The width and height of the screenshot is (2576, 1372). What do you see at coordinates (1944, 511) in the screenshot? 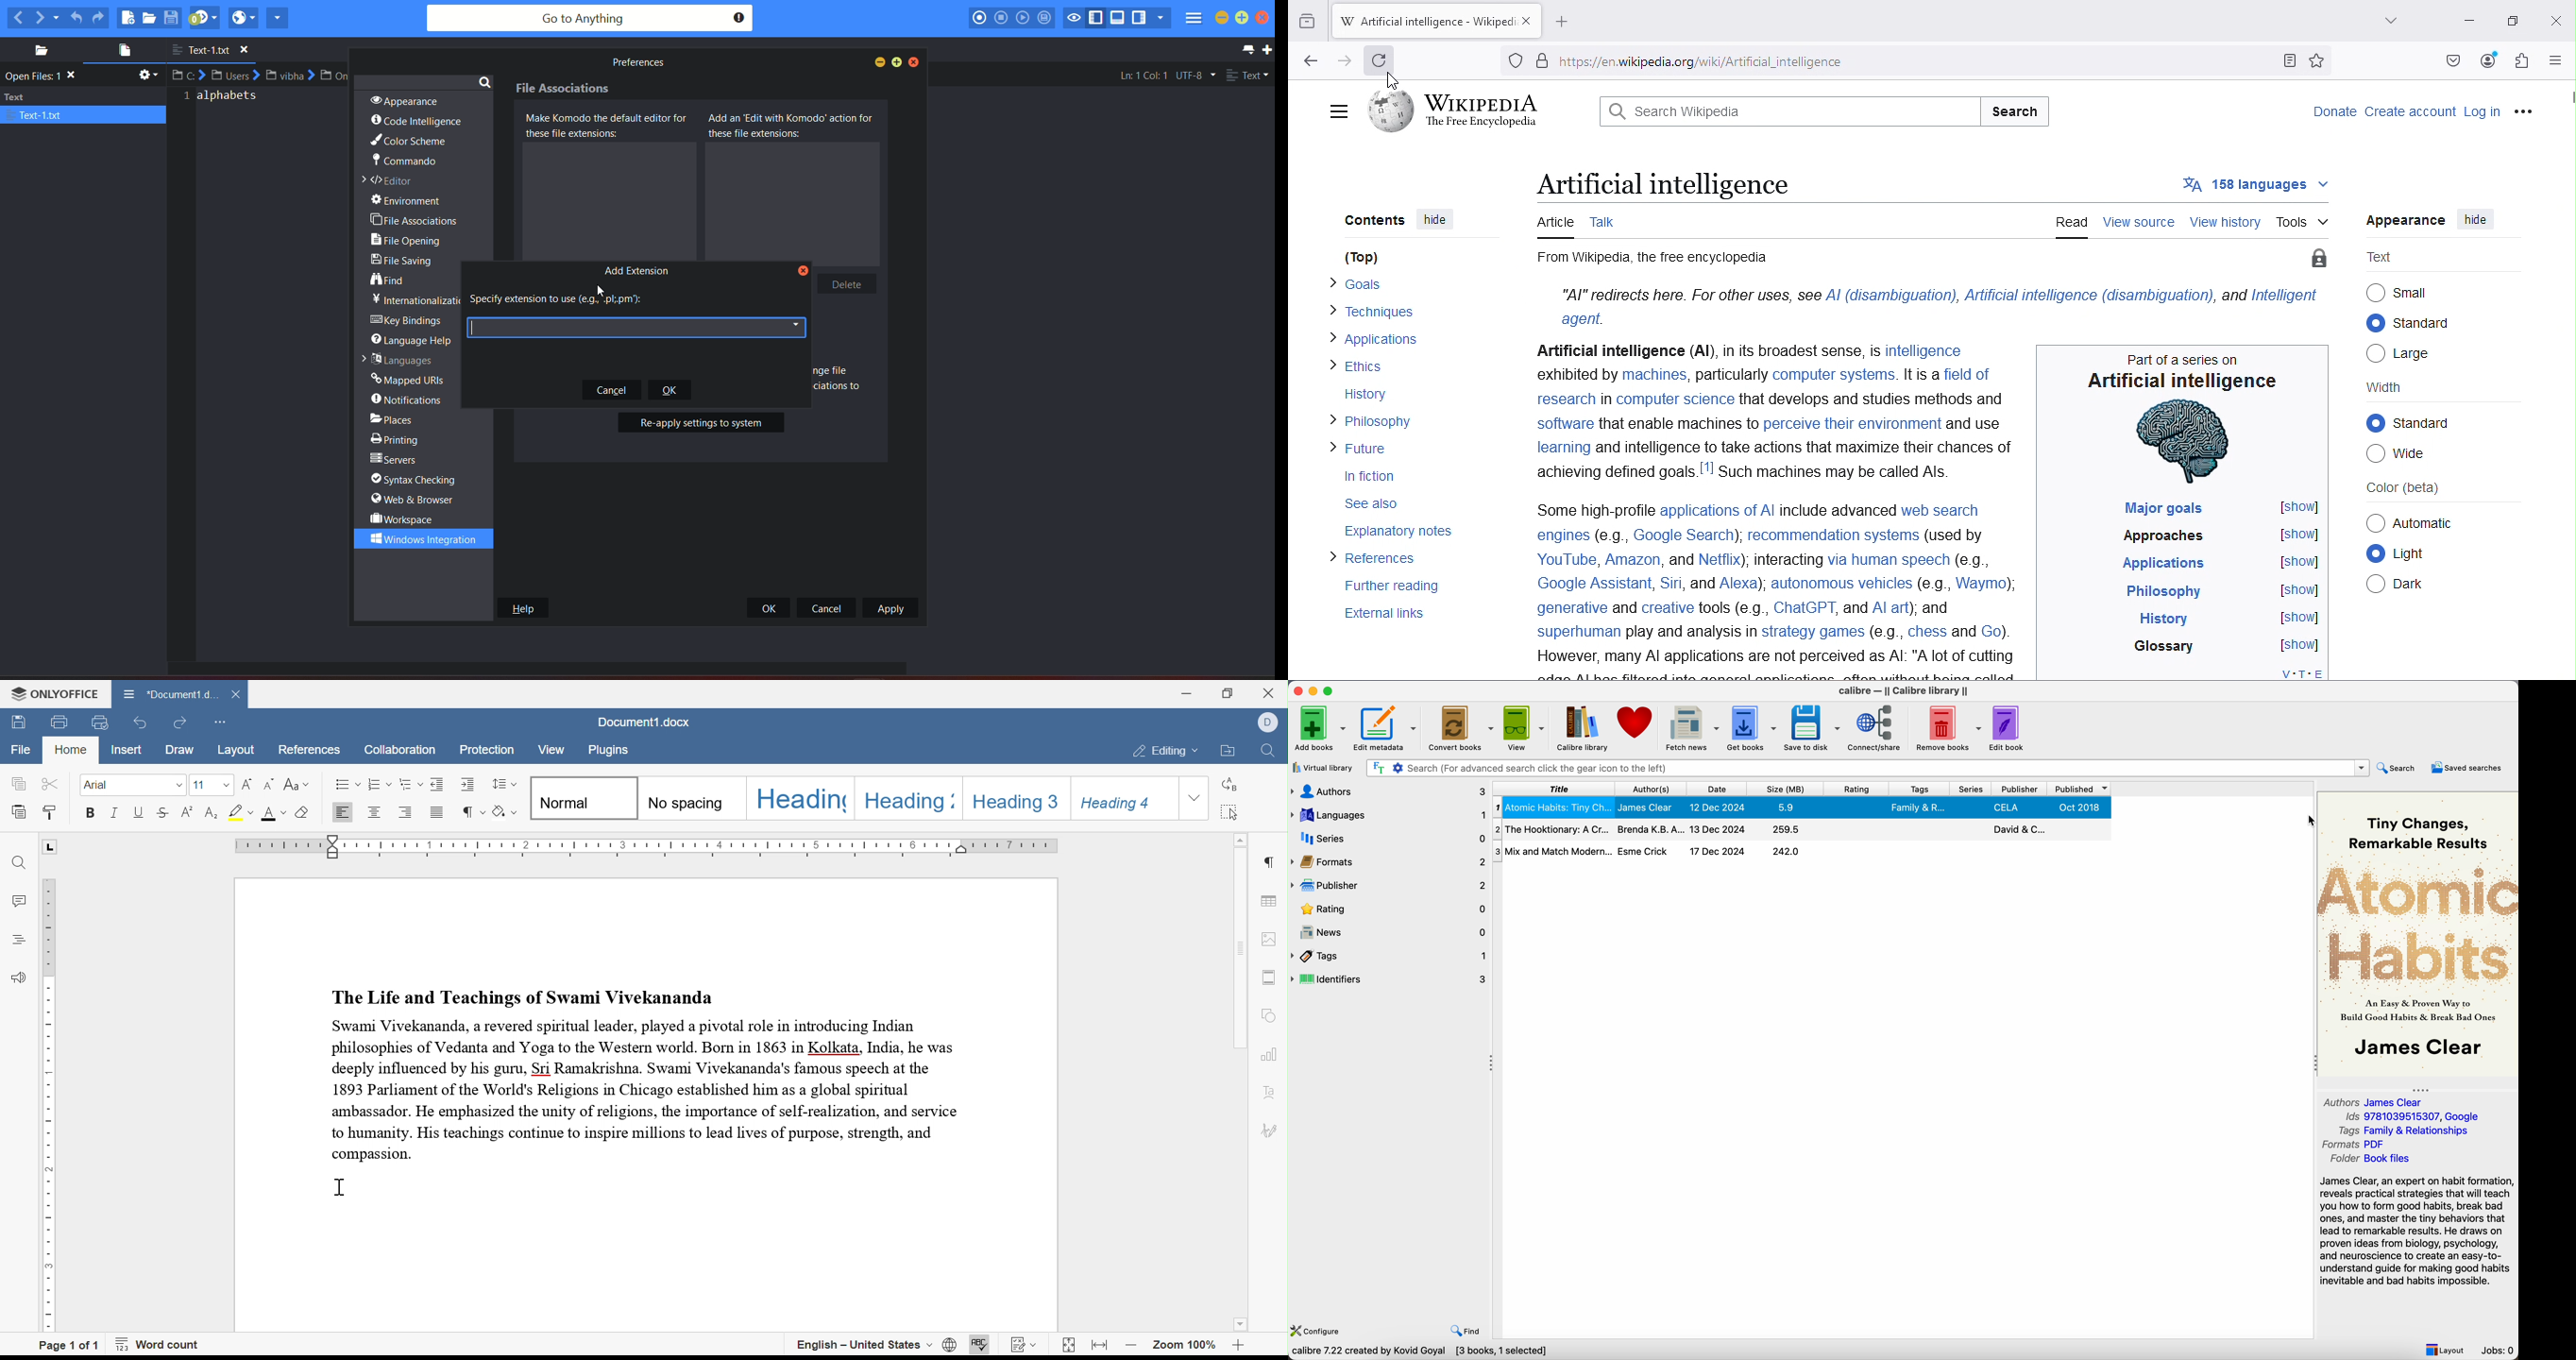
I see `web search` at bounding box center [1944, 511].